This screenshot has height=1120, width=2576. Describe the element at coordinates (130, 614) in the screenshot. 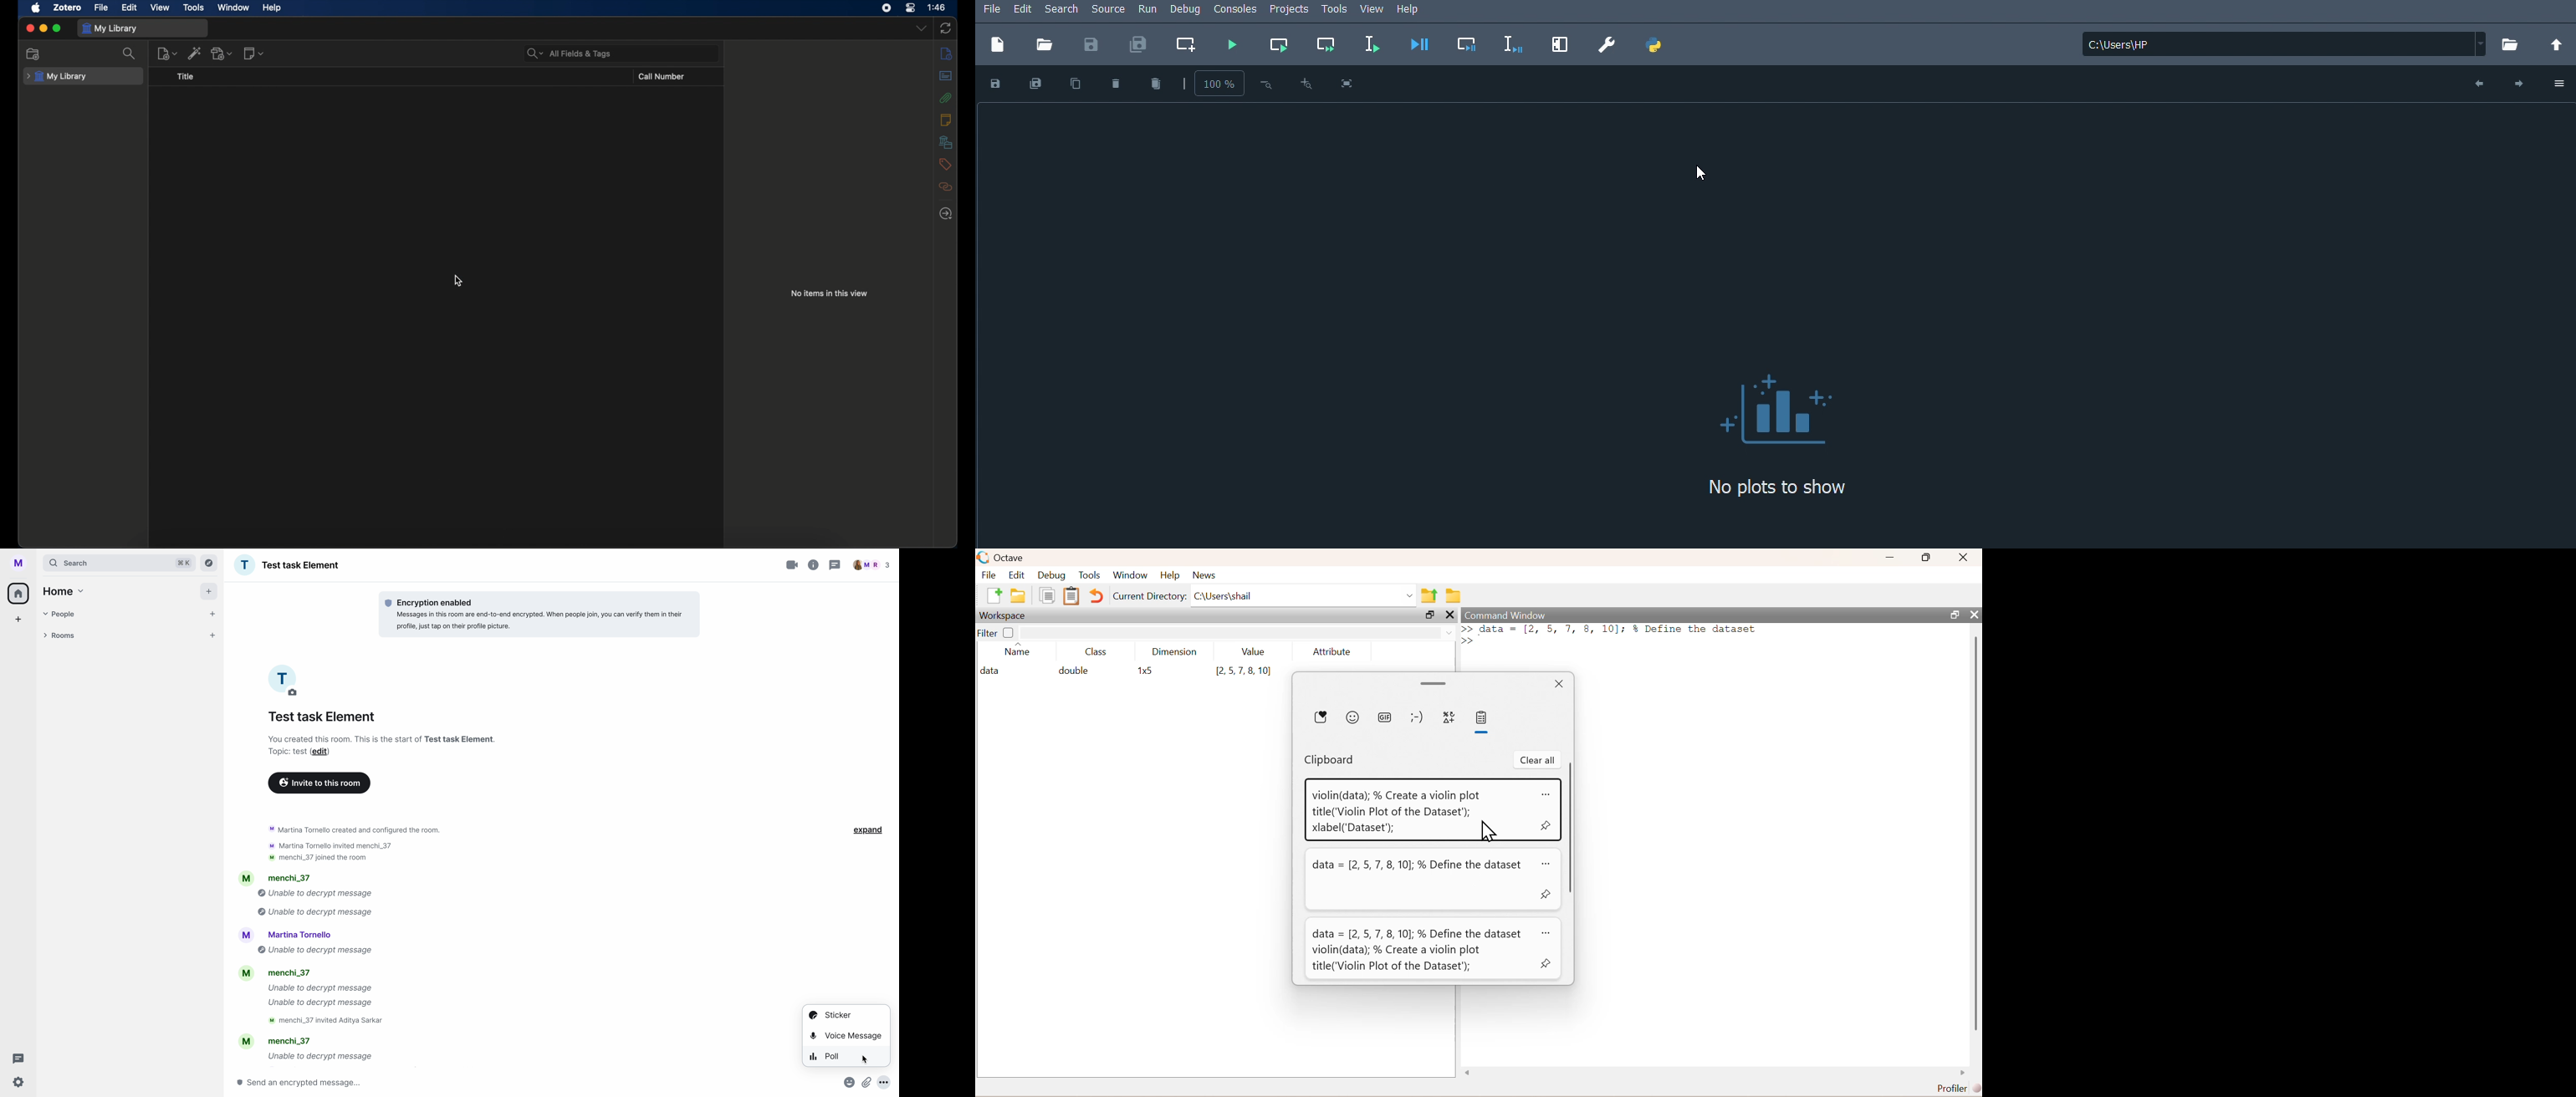

I see `people tab` at that location.